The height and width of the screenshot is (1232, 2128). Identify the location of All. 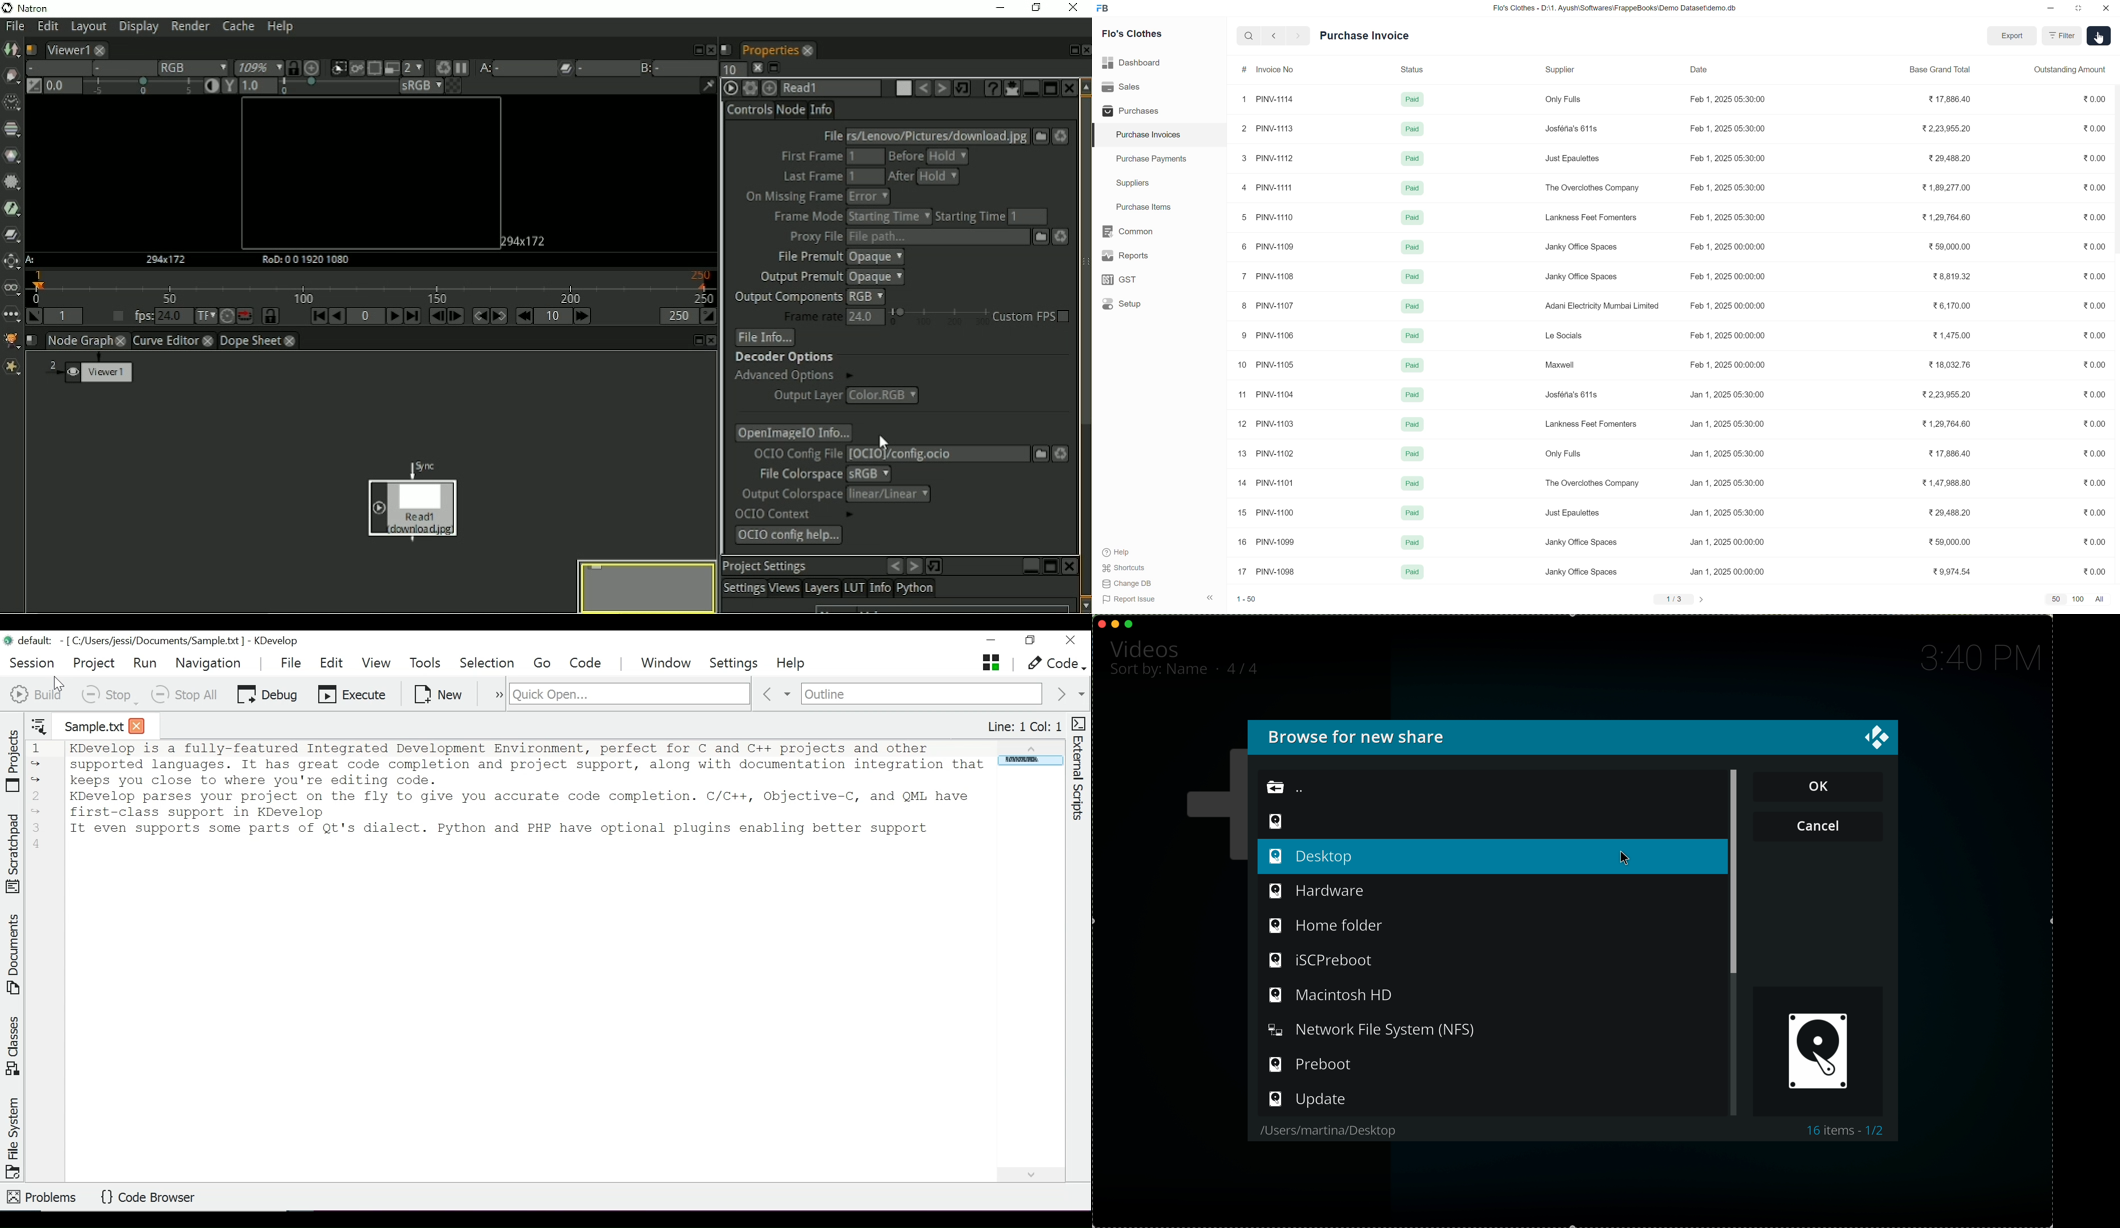
(2101, 600).